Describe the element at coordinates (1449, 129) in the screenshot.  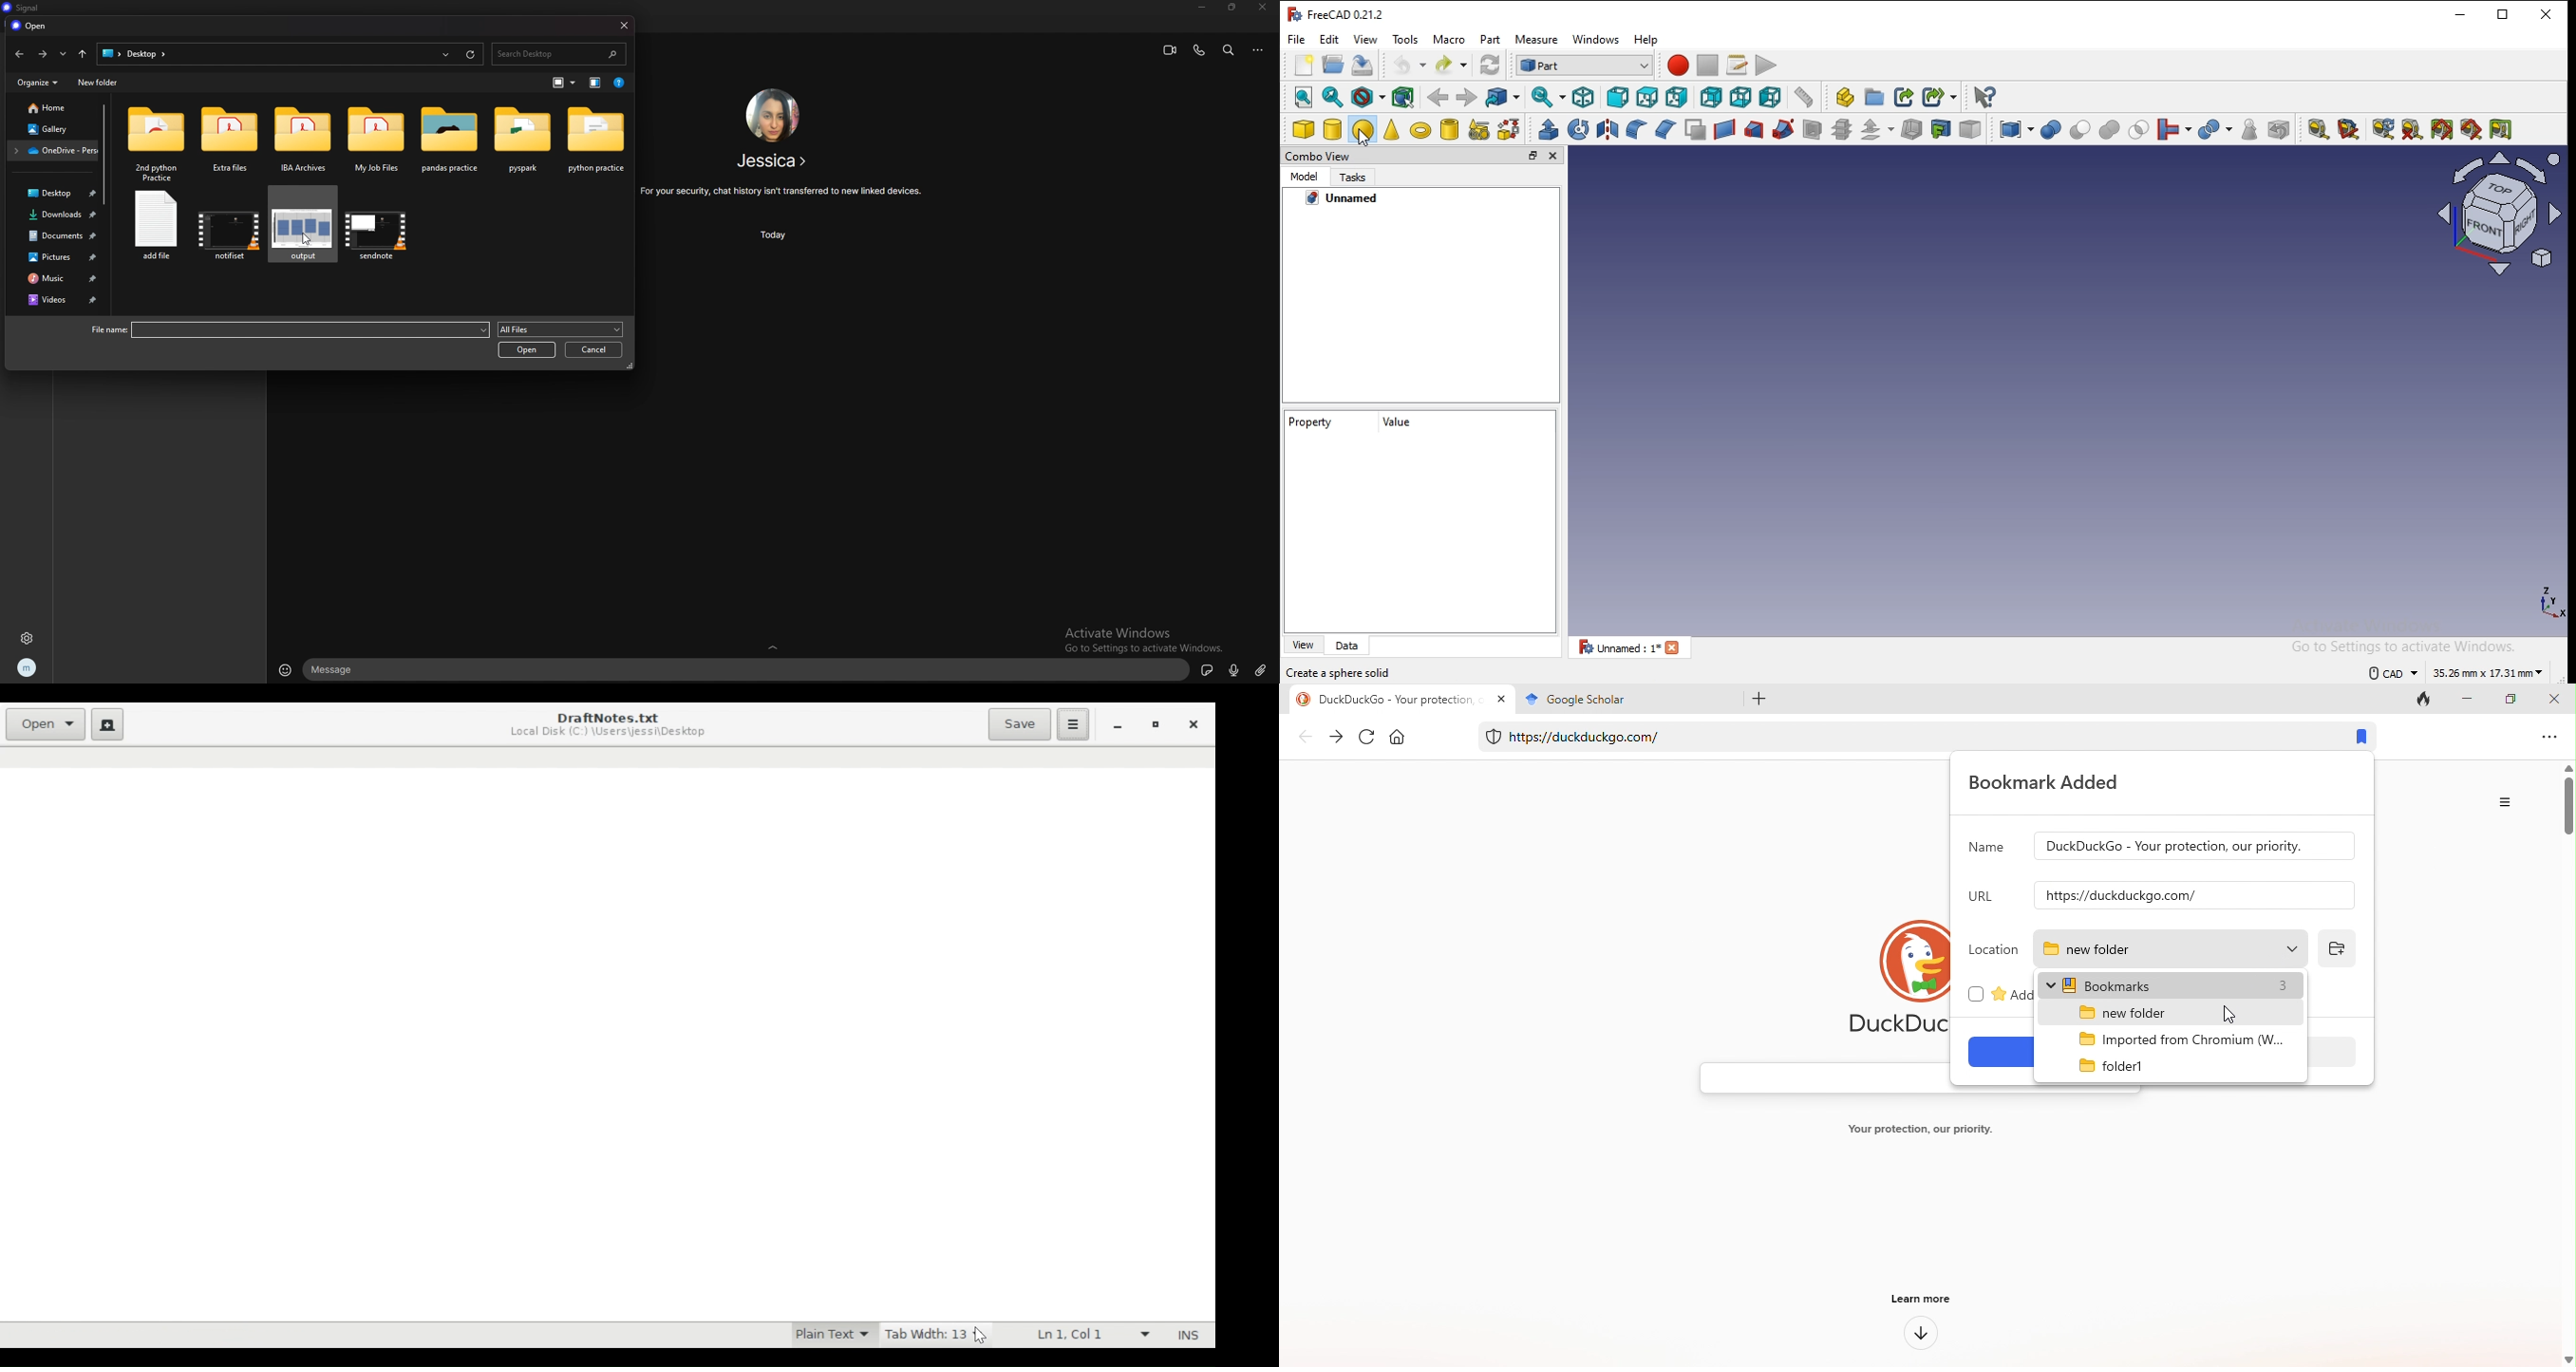
I see `create tube` at that location.